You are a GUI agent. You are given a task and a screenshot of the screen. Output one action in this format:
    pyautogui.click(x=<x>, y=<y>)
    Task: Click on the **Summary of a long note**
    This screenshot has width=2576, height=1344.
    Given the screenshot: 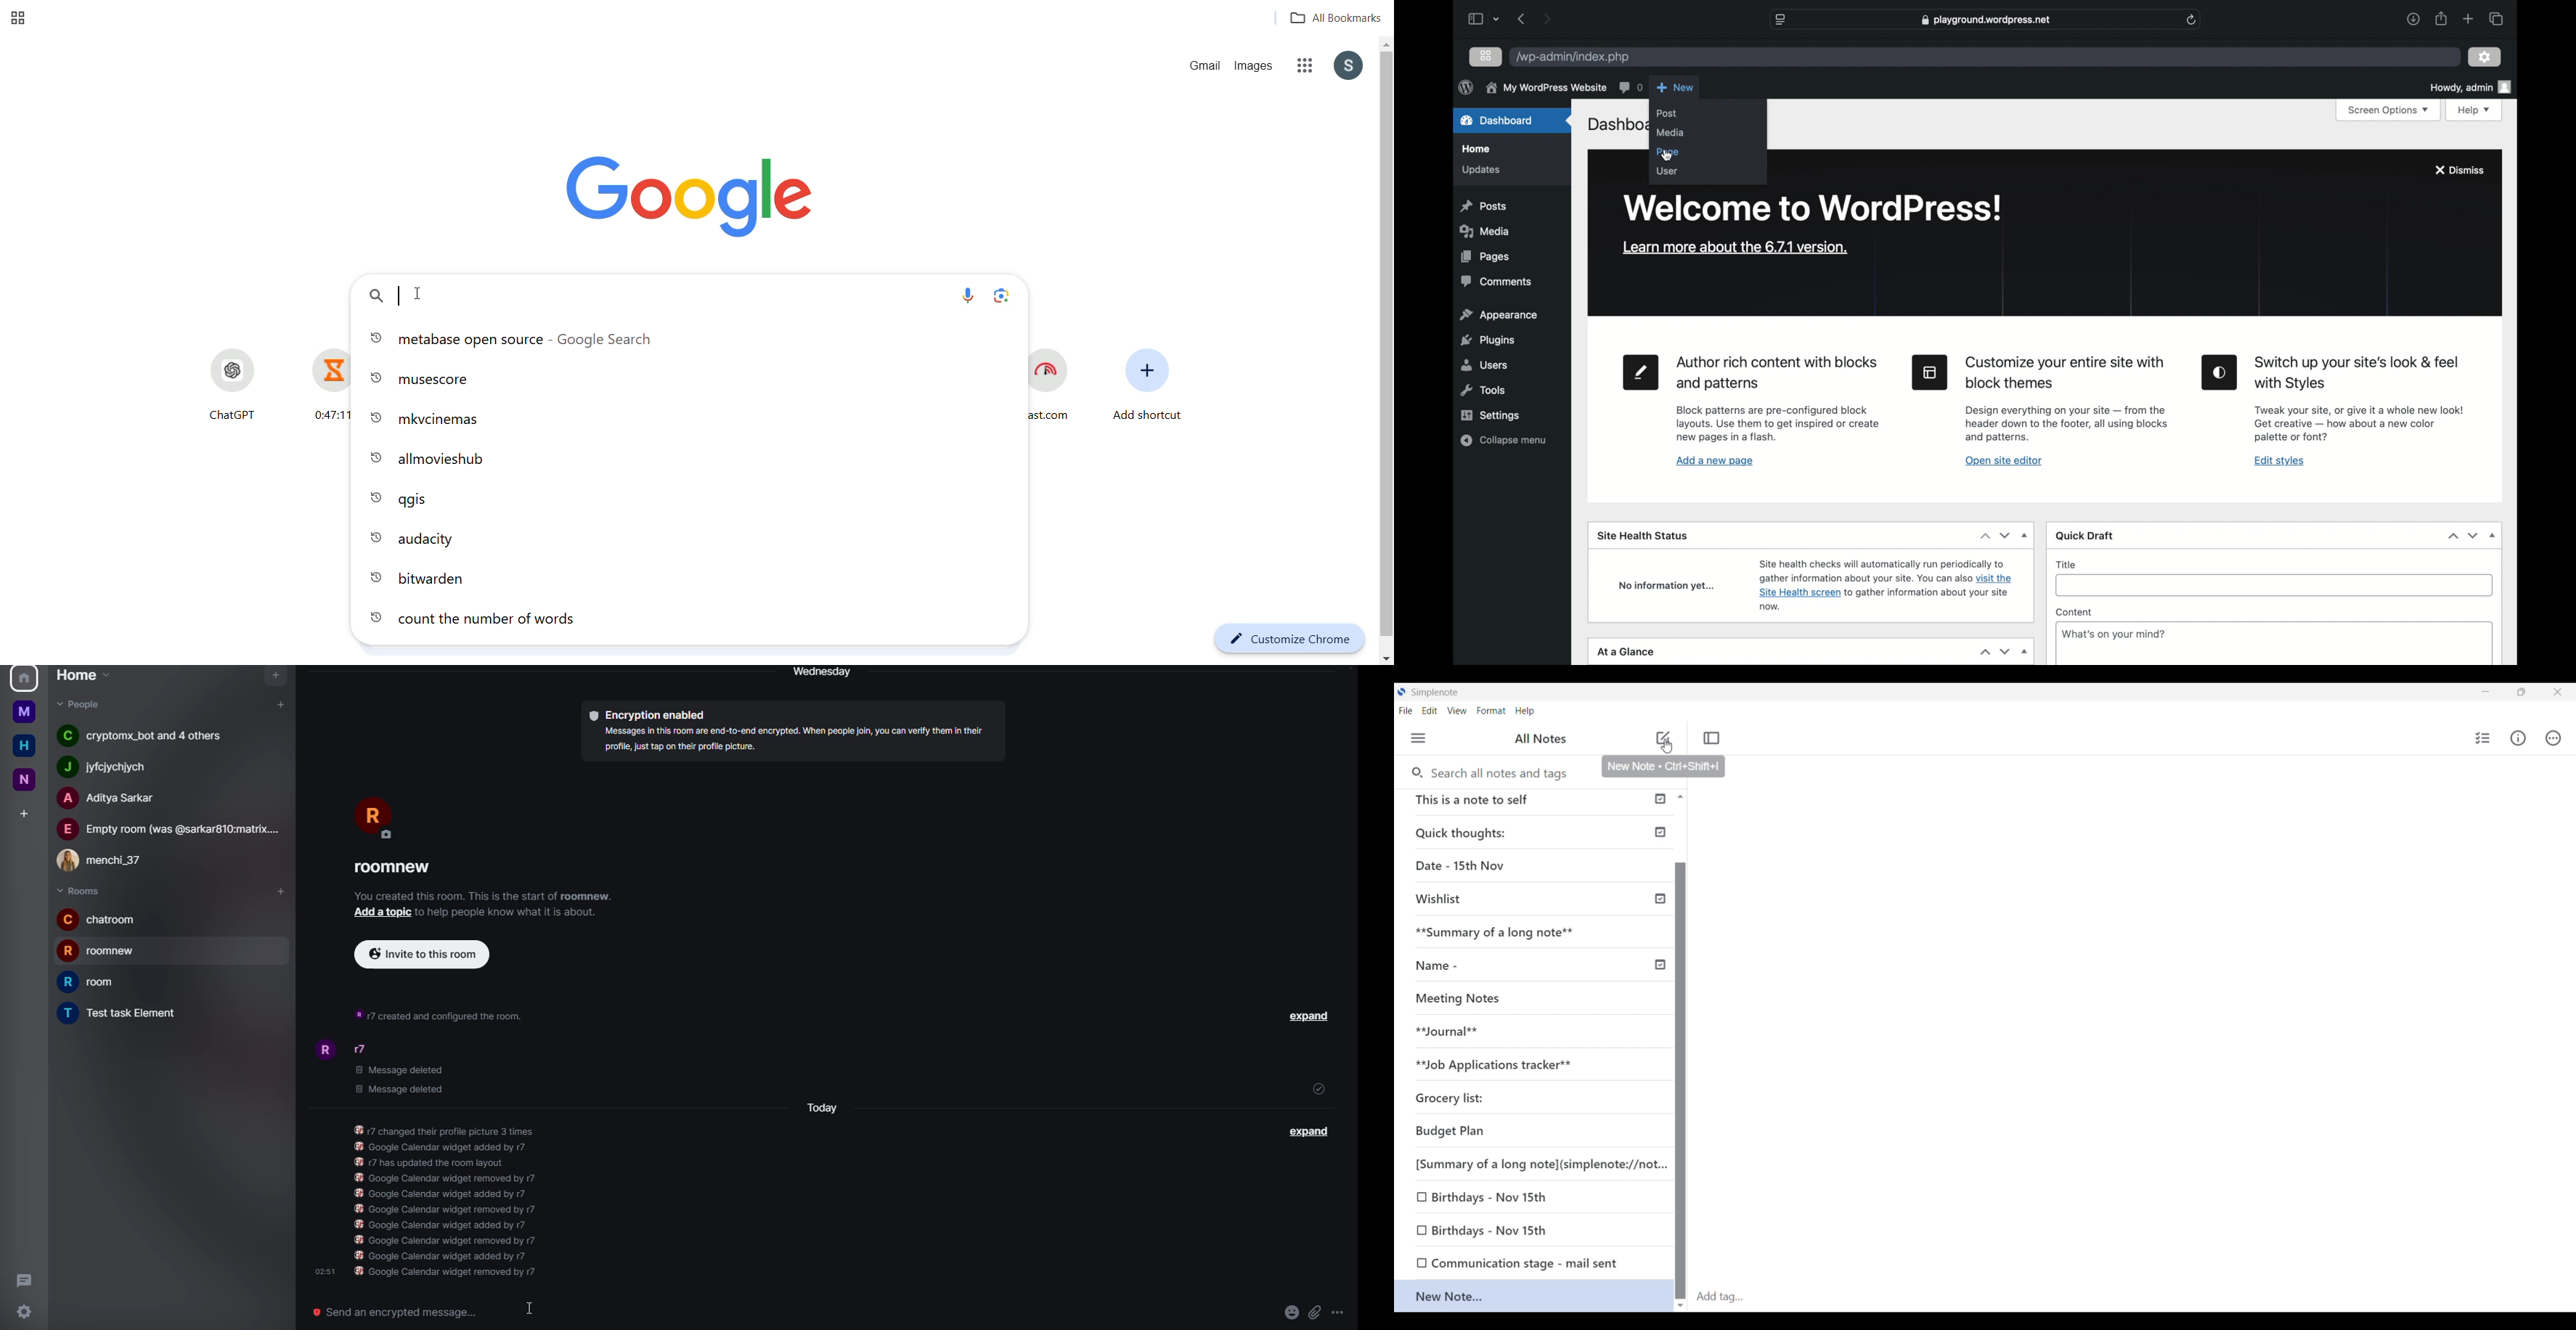 What is the action you would take?
    pyautogui.click(x=1494, y=934)
    